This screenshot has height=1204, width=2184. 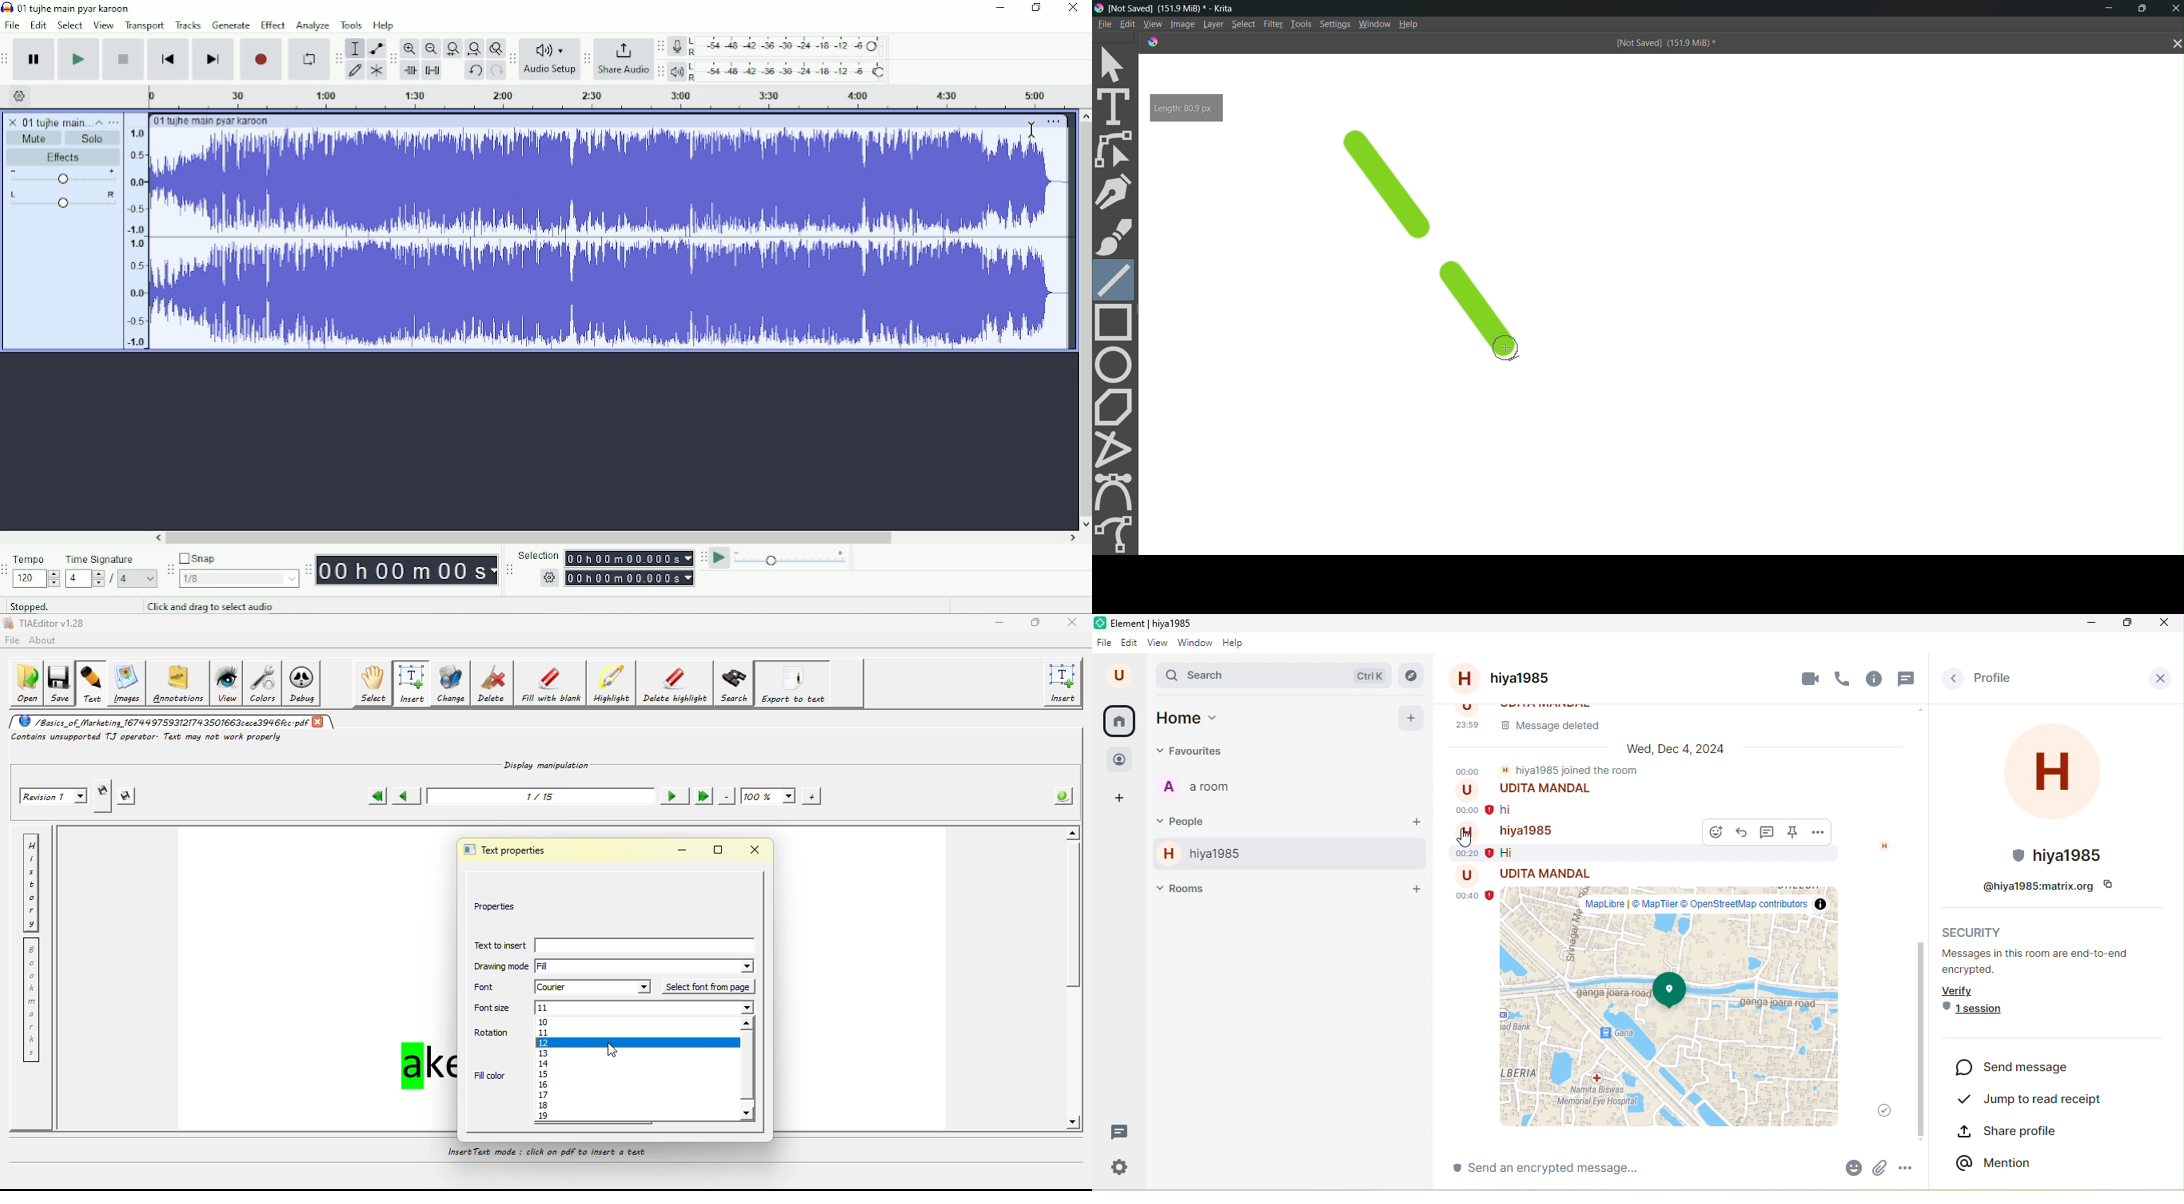 What do you see at coordinates (431, 48) in the screenshot?
I see `Zoom Out` at bounding box center [431, 48].